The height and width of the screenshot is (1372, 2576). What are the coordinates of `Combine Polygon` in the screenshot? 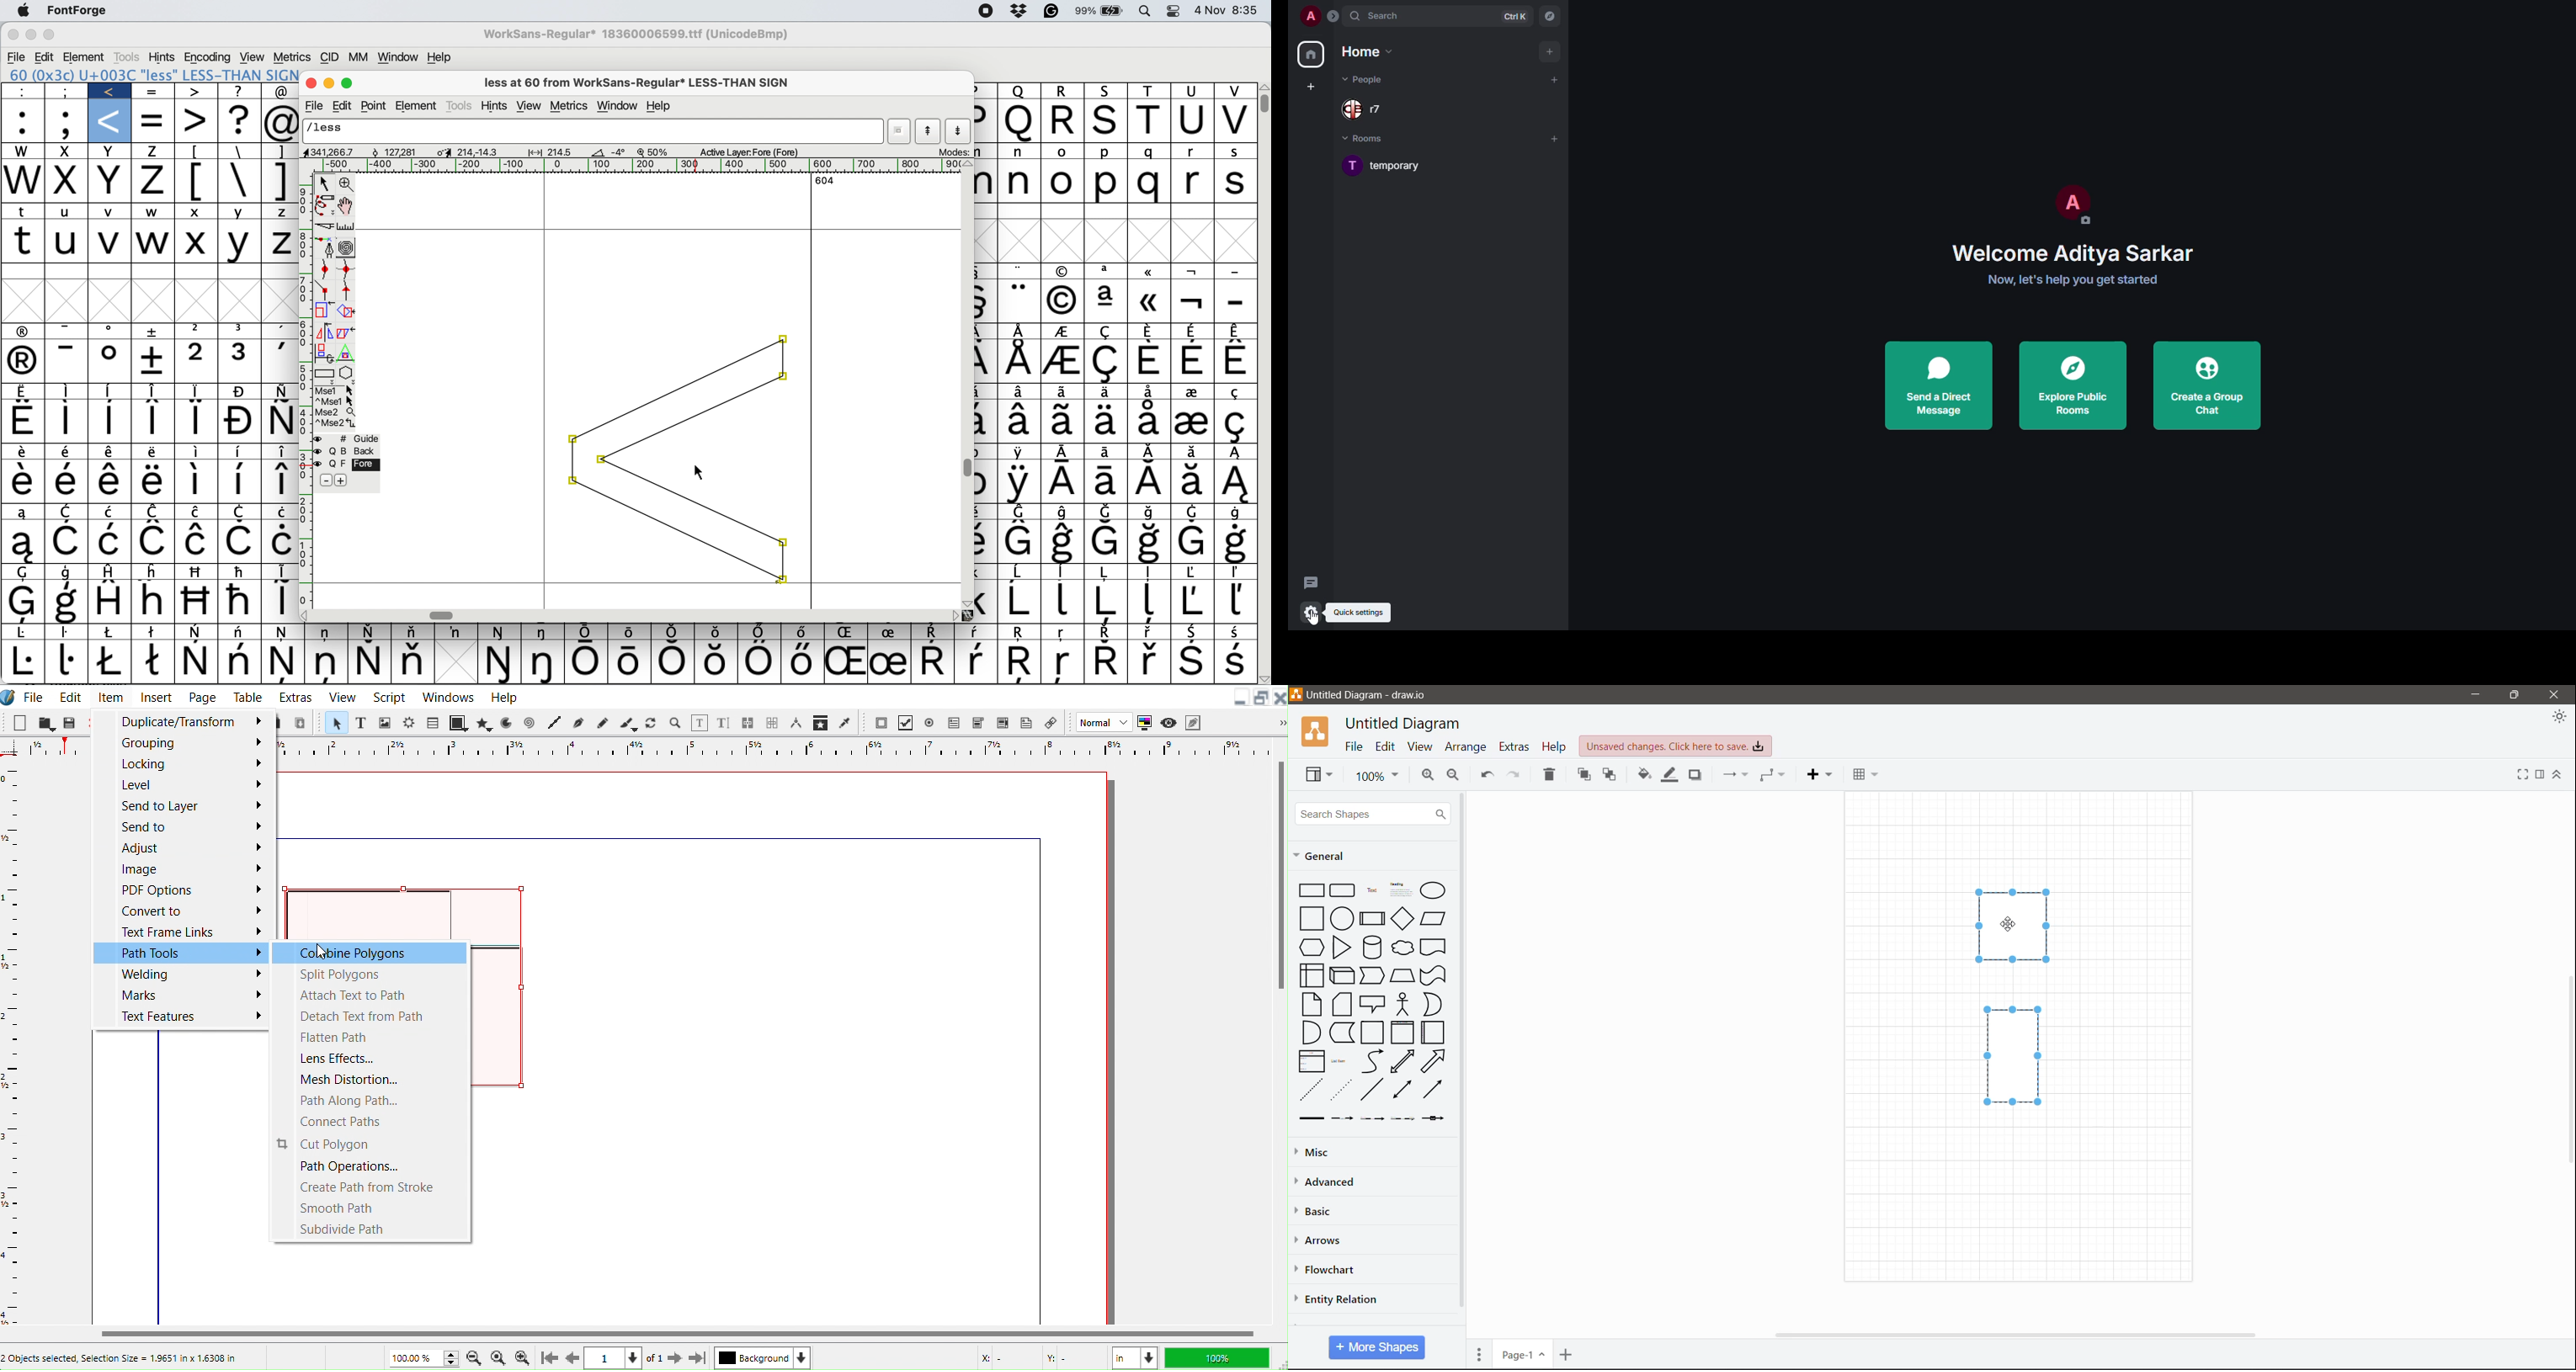 It's located at (365, 952).